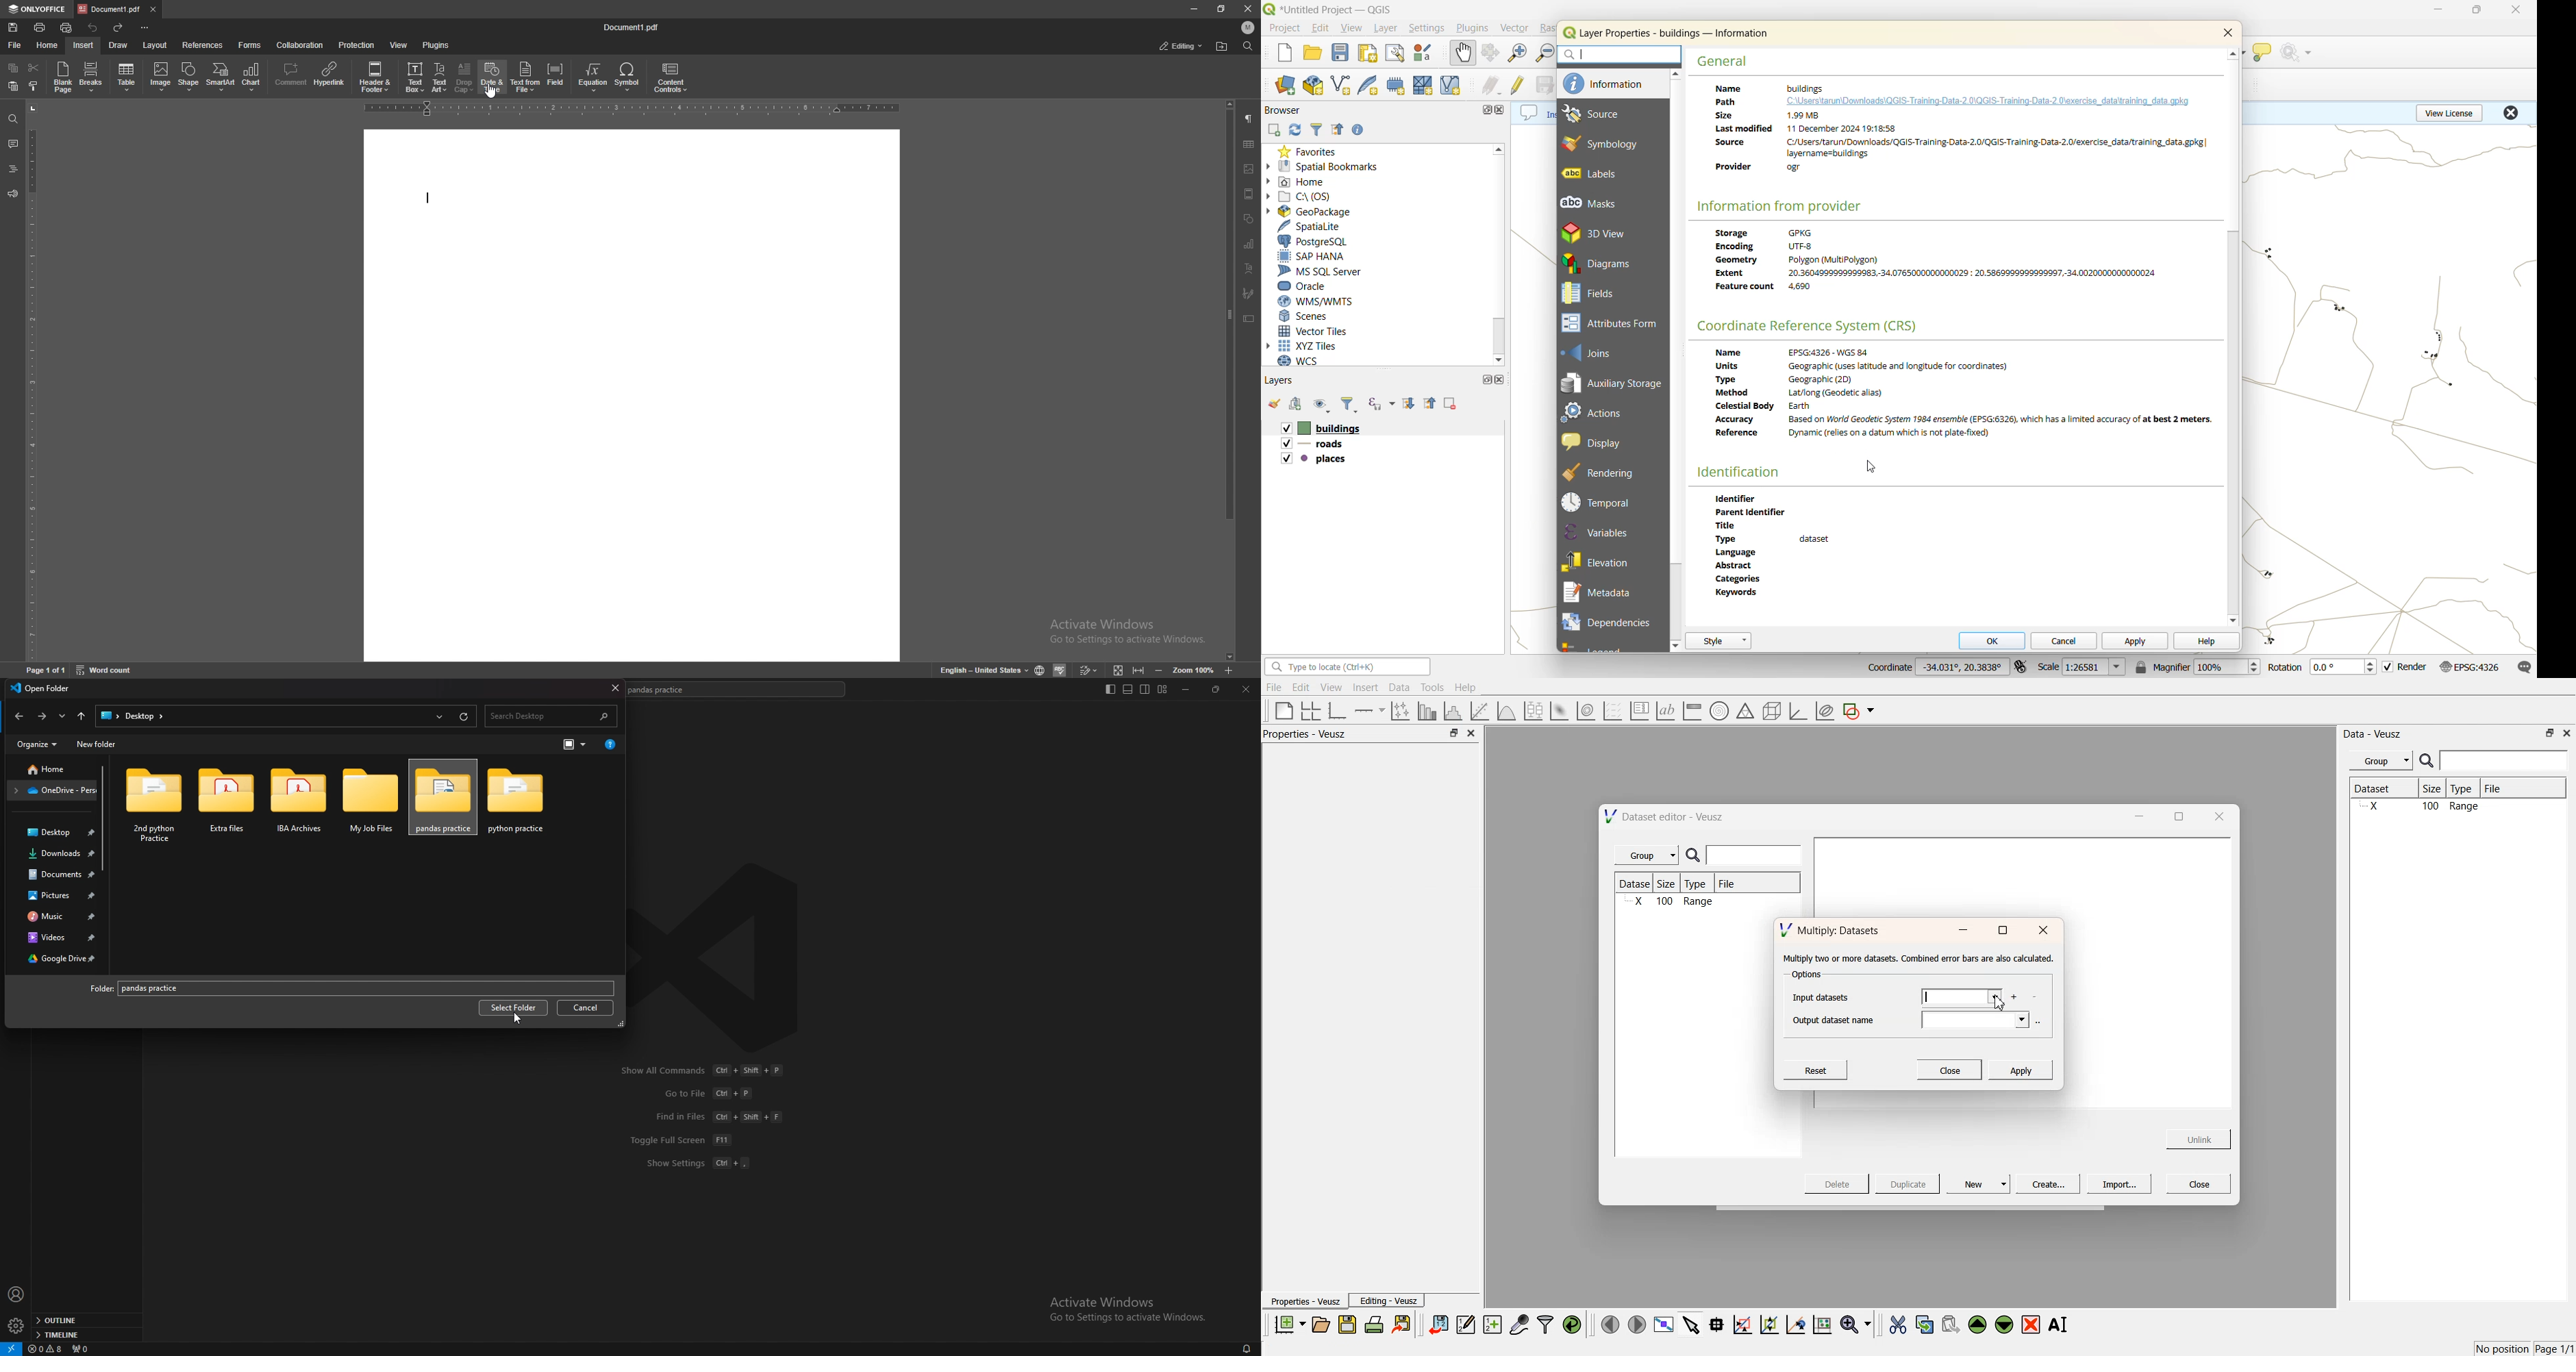 This screenshot has width=2576, height=1372. What do you see at coordinates (2004, 1323) in the screenshot?
I see `move  the selected widgets down` at bounding box center [2004, 1323].